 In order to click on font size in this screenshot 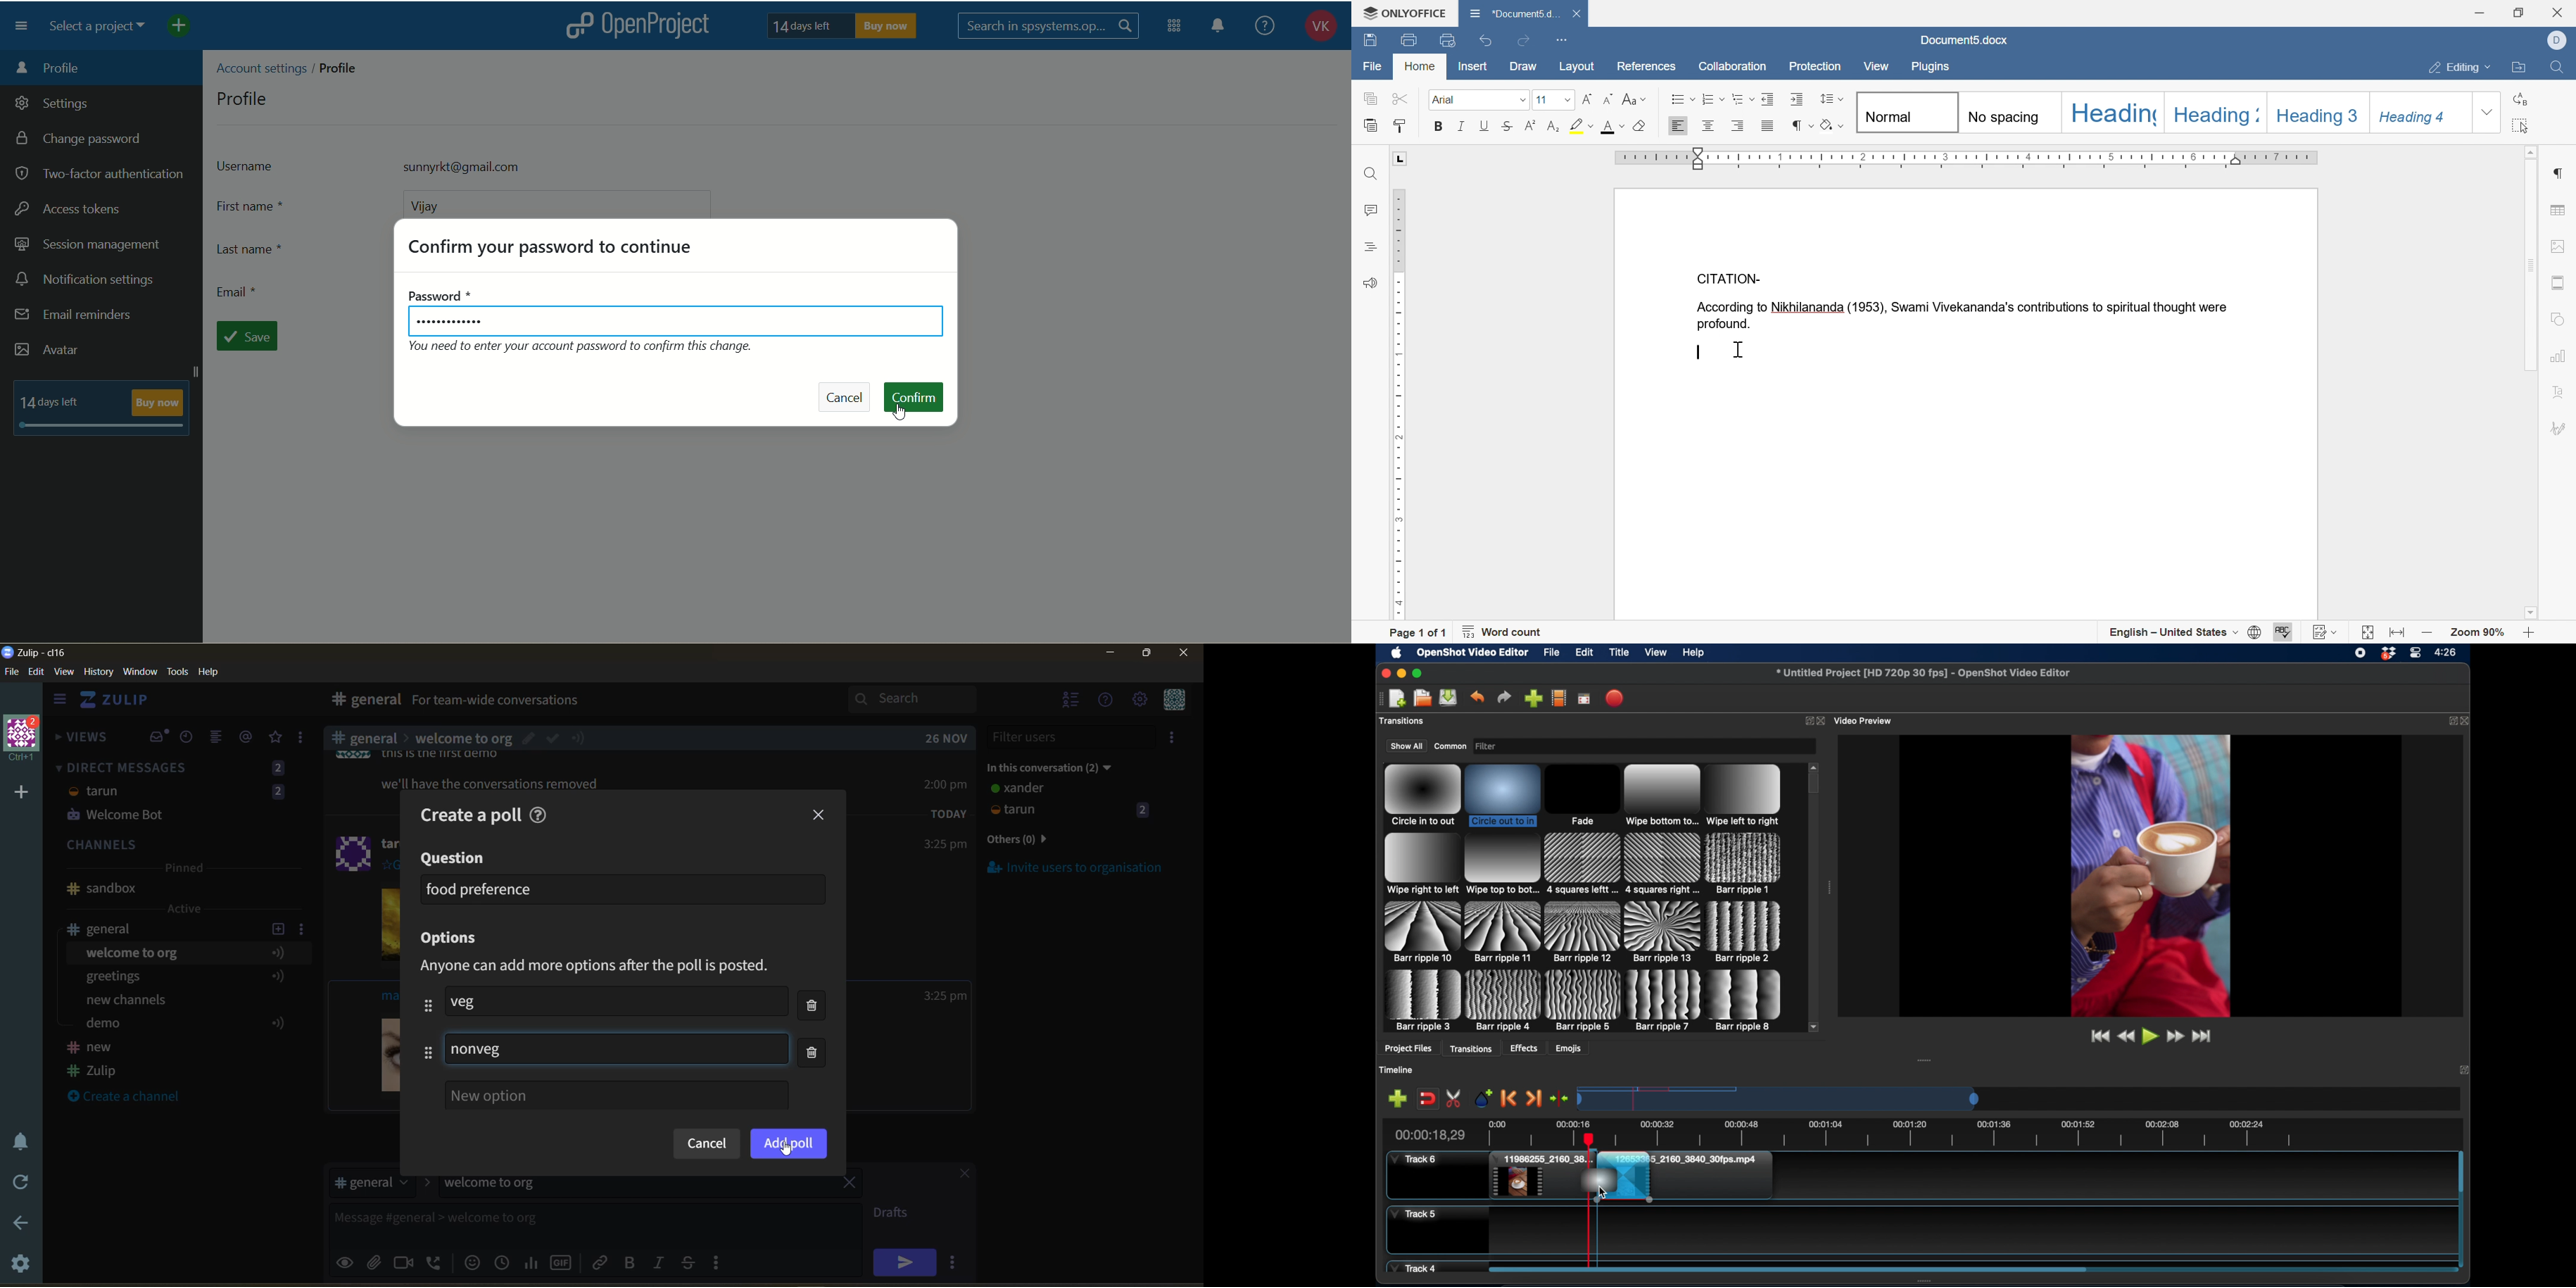, I will do `click(1482, 102)`.